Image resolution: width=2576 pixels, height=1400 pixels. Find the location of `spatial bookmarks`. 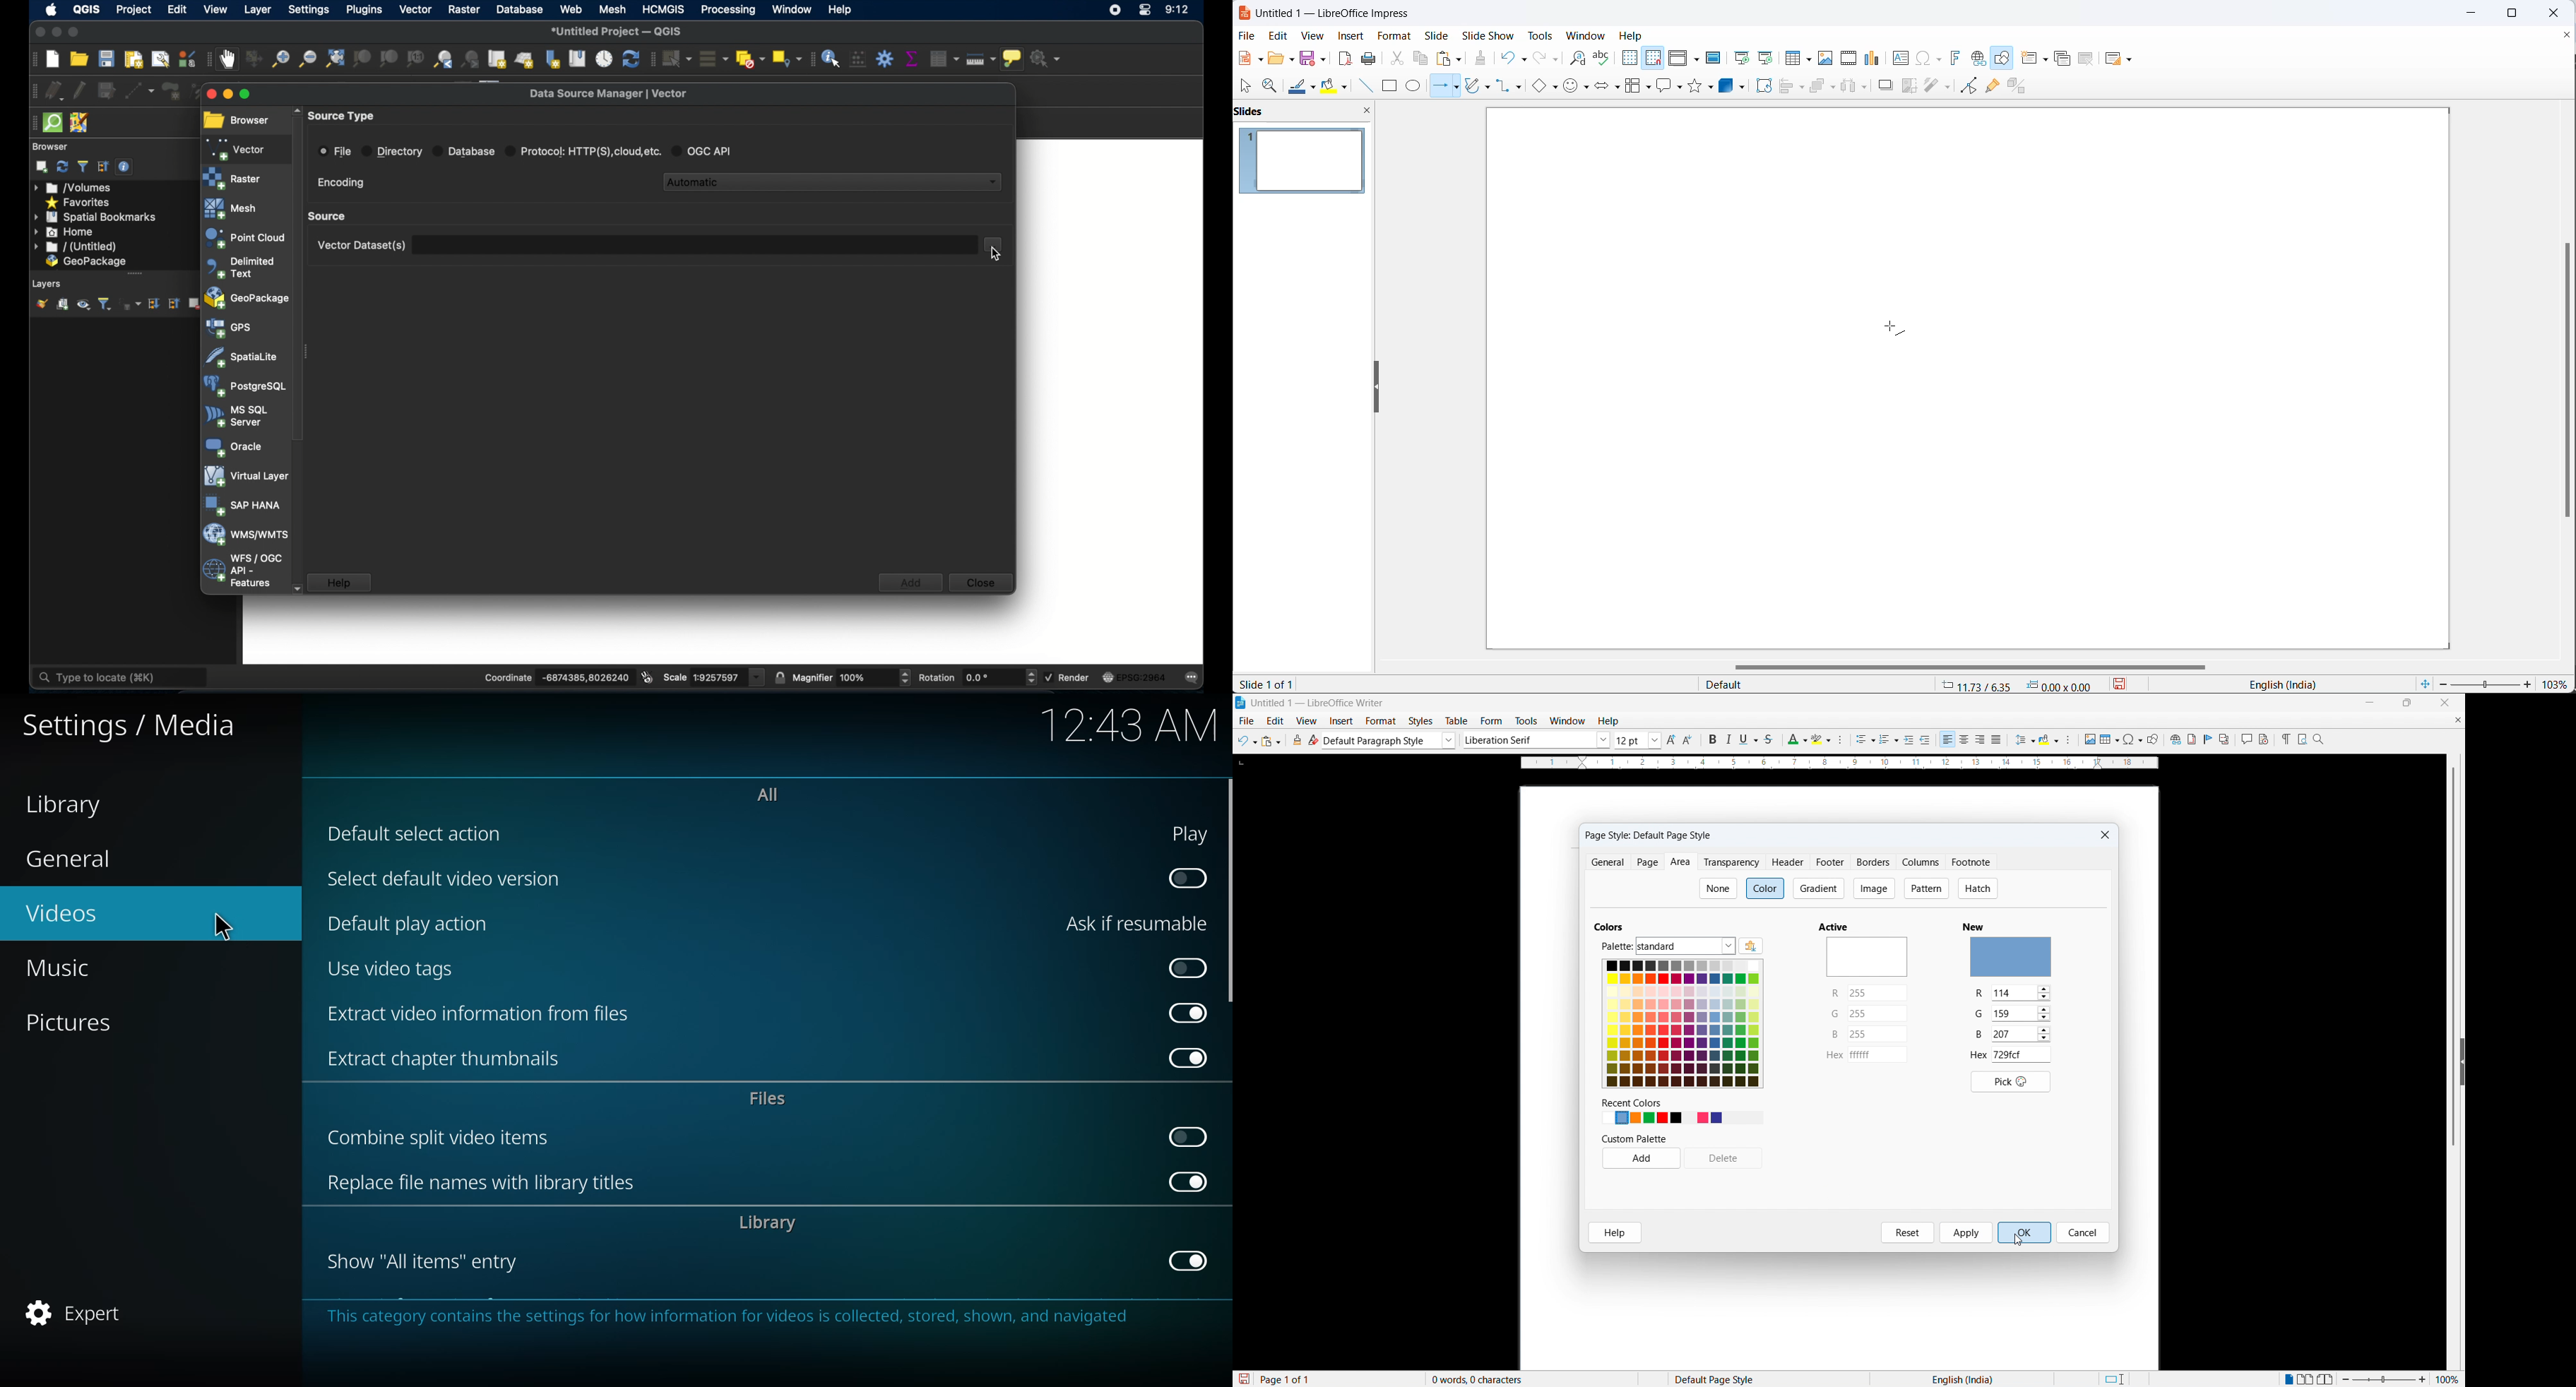

spatial bookmarks is located at coordinates (96, 216).